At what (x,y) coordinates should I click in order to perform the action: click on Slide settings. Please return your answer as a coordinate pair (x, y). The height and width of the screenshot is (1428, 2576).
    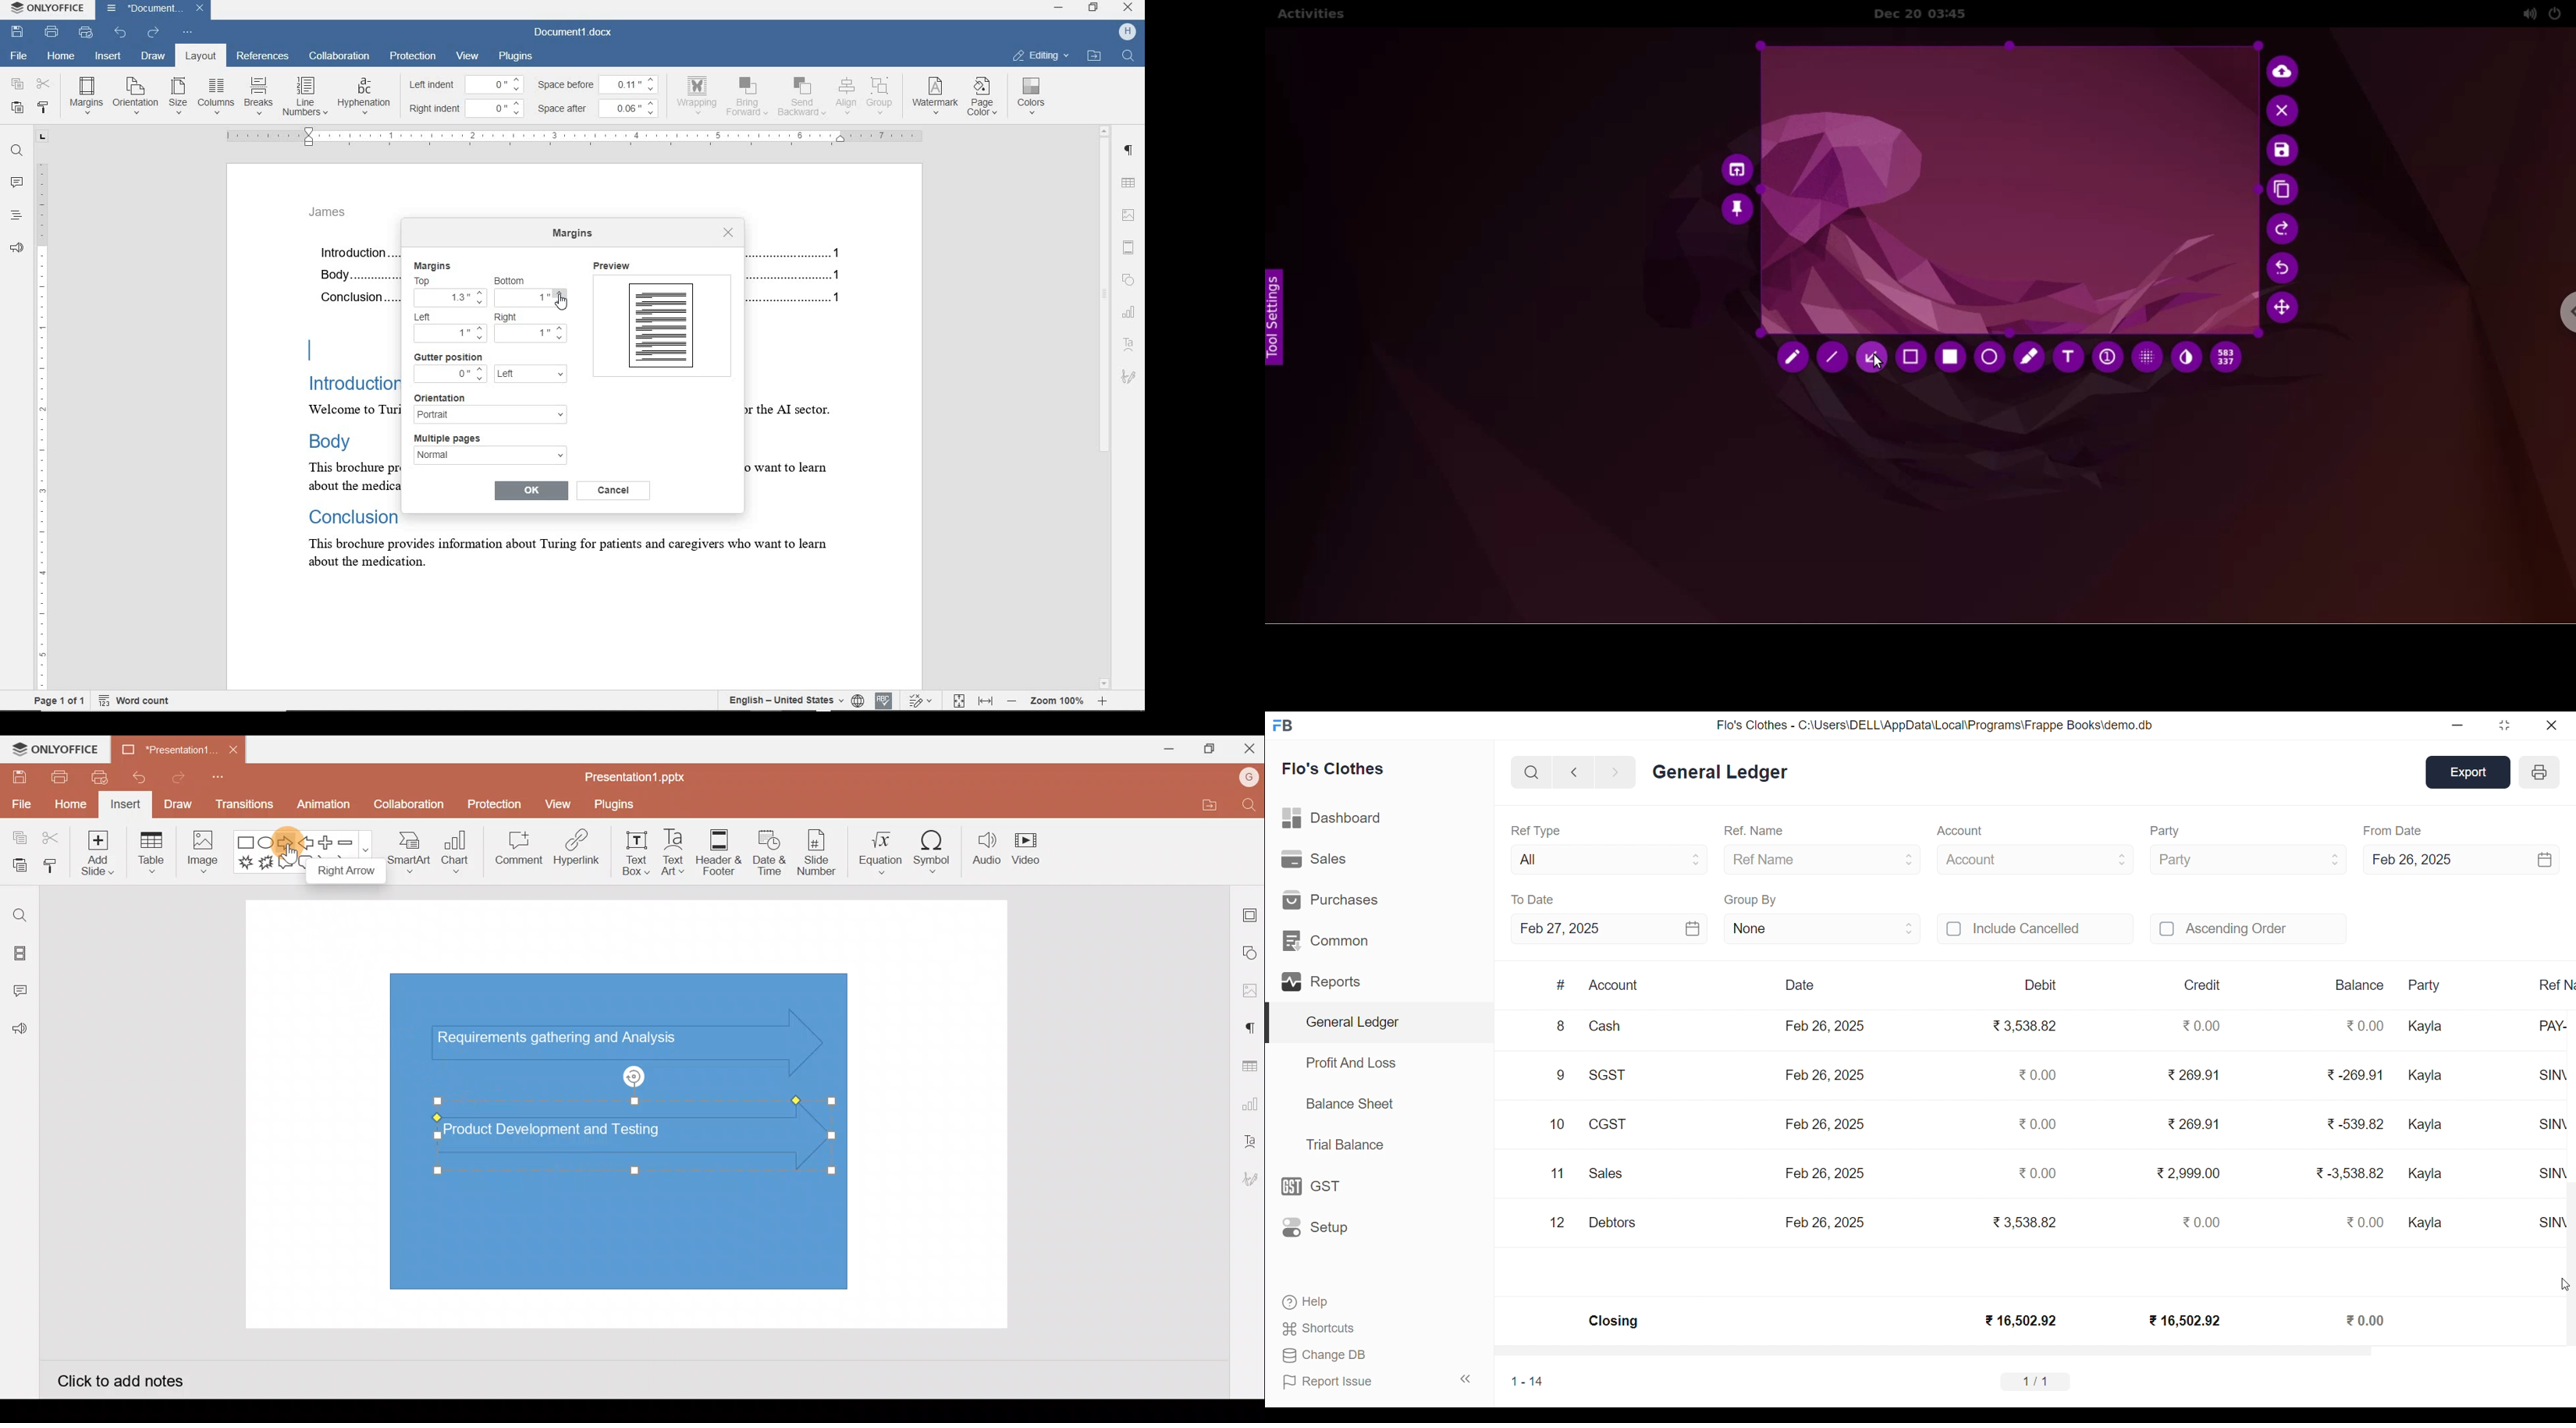
    Looking at the image, I should click on (1251, 912).